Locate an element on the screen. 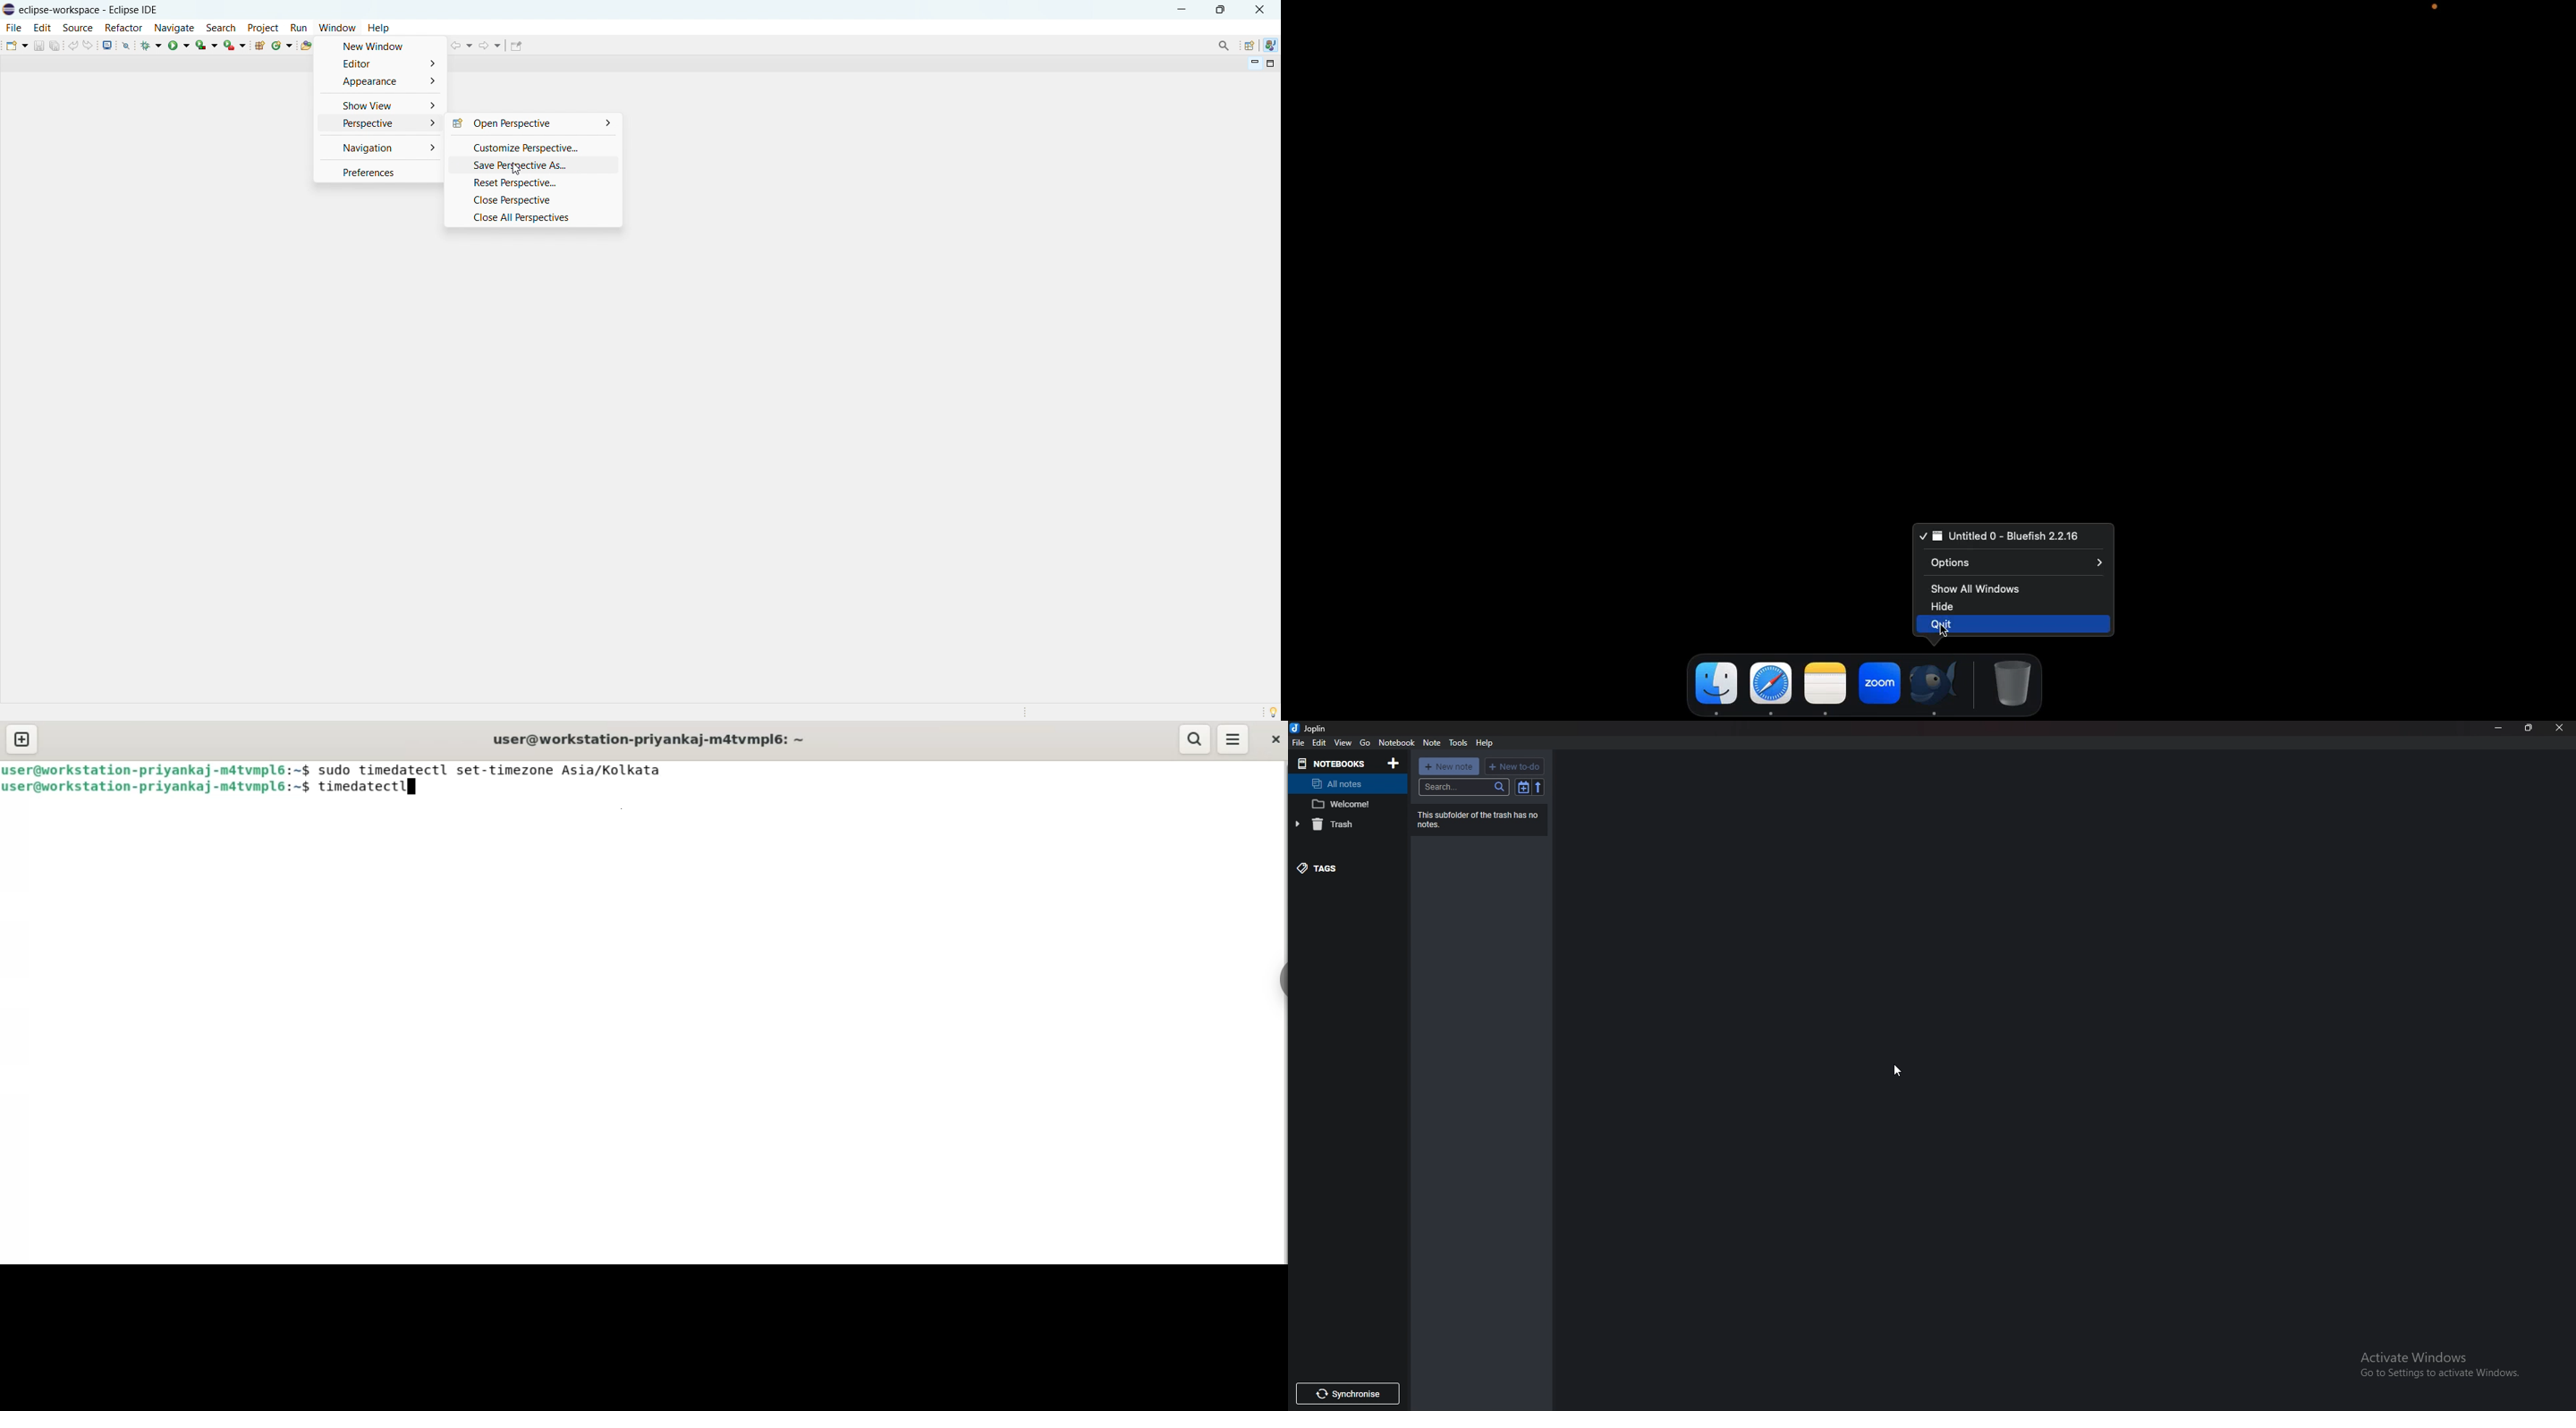 This screenshot has width=2576, height=1428. new window is located at coordinates (380, 47).